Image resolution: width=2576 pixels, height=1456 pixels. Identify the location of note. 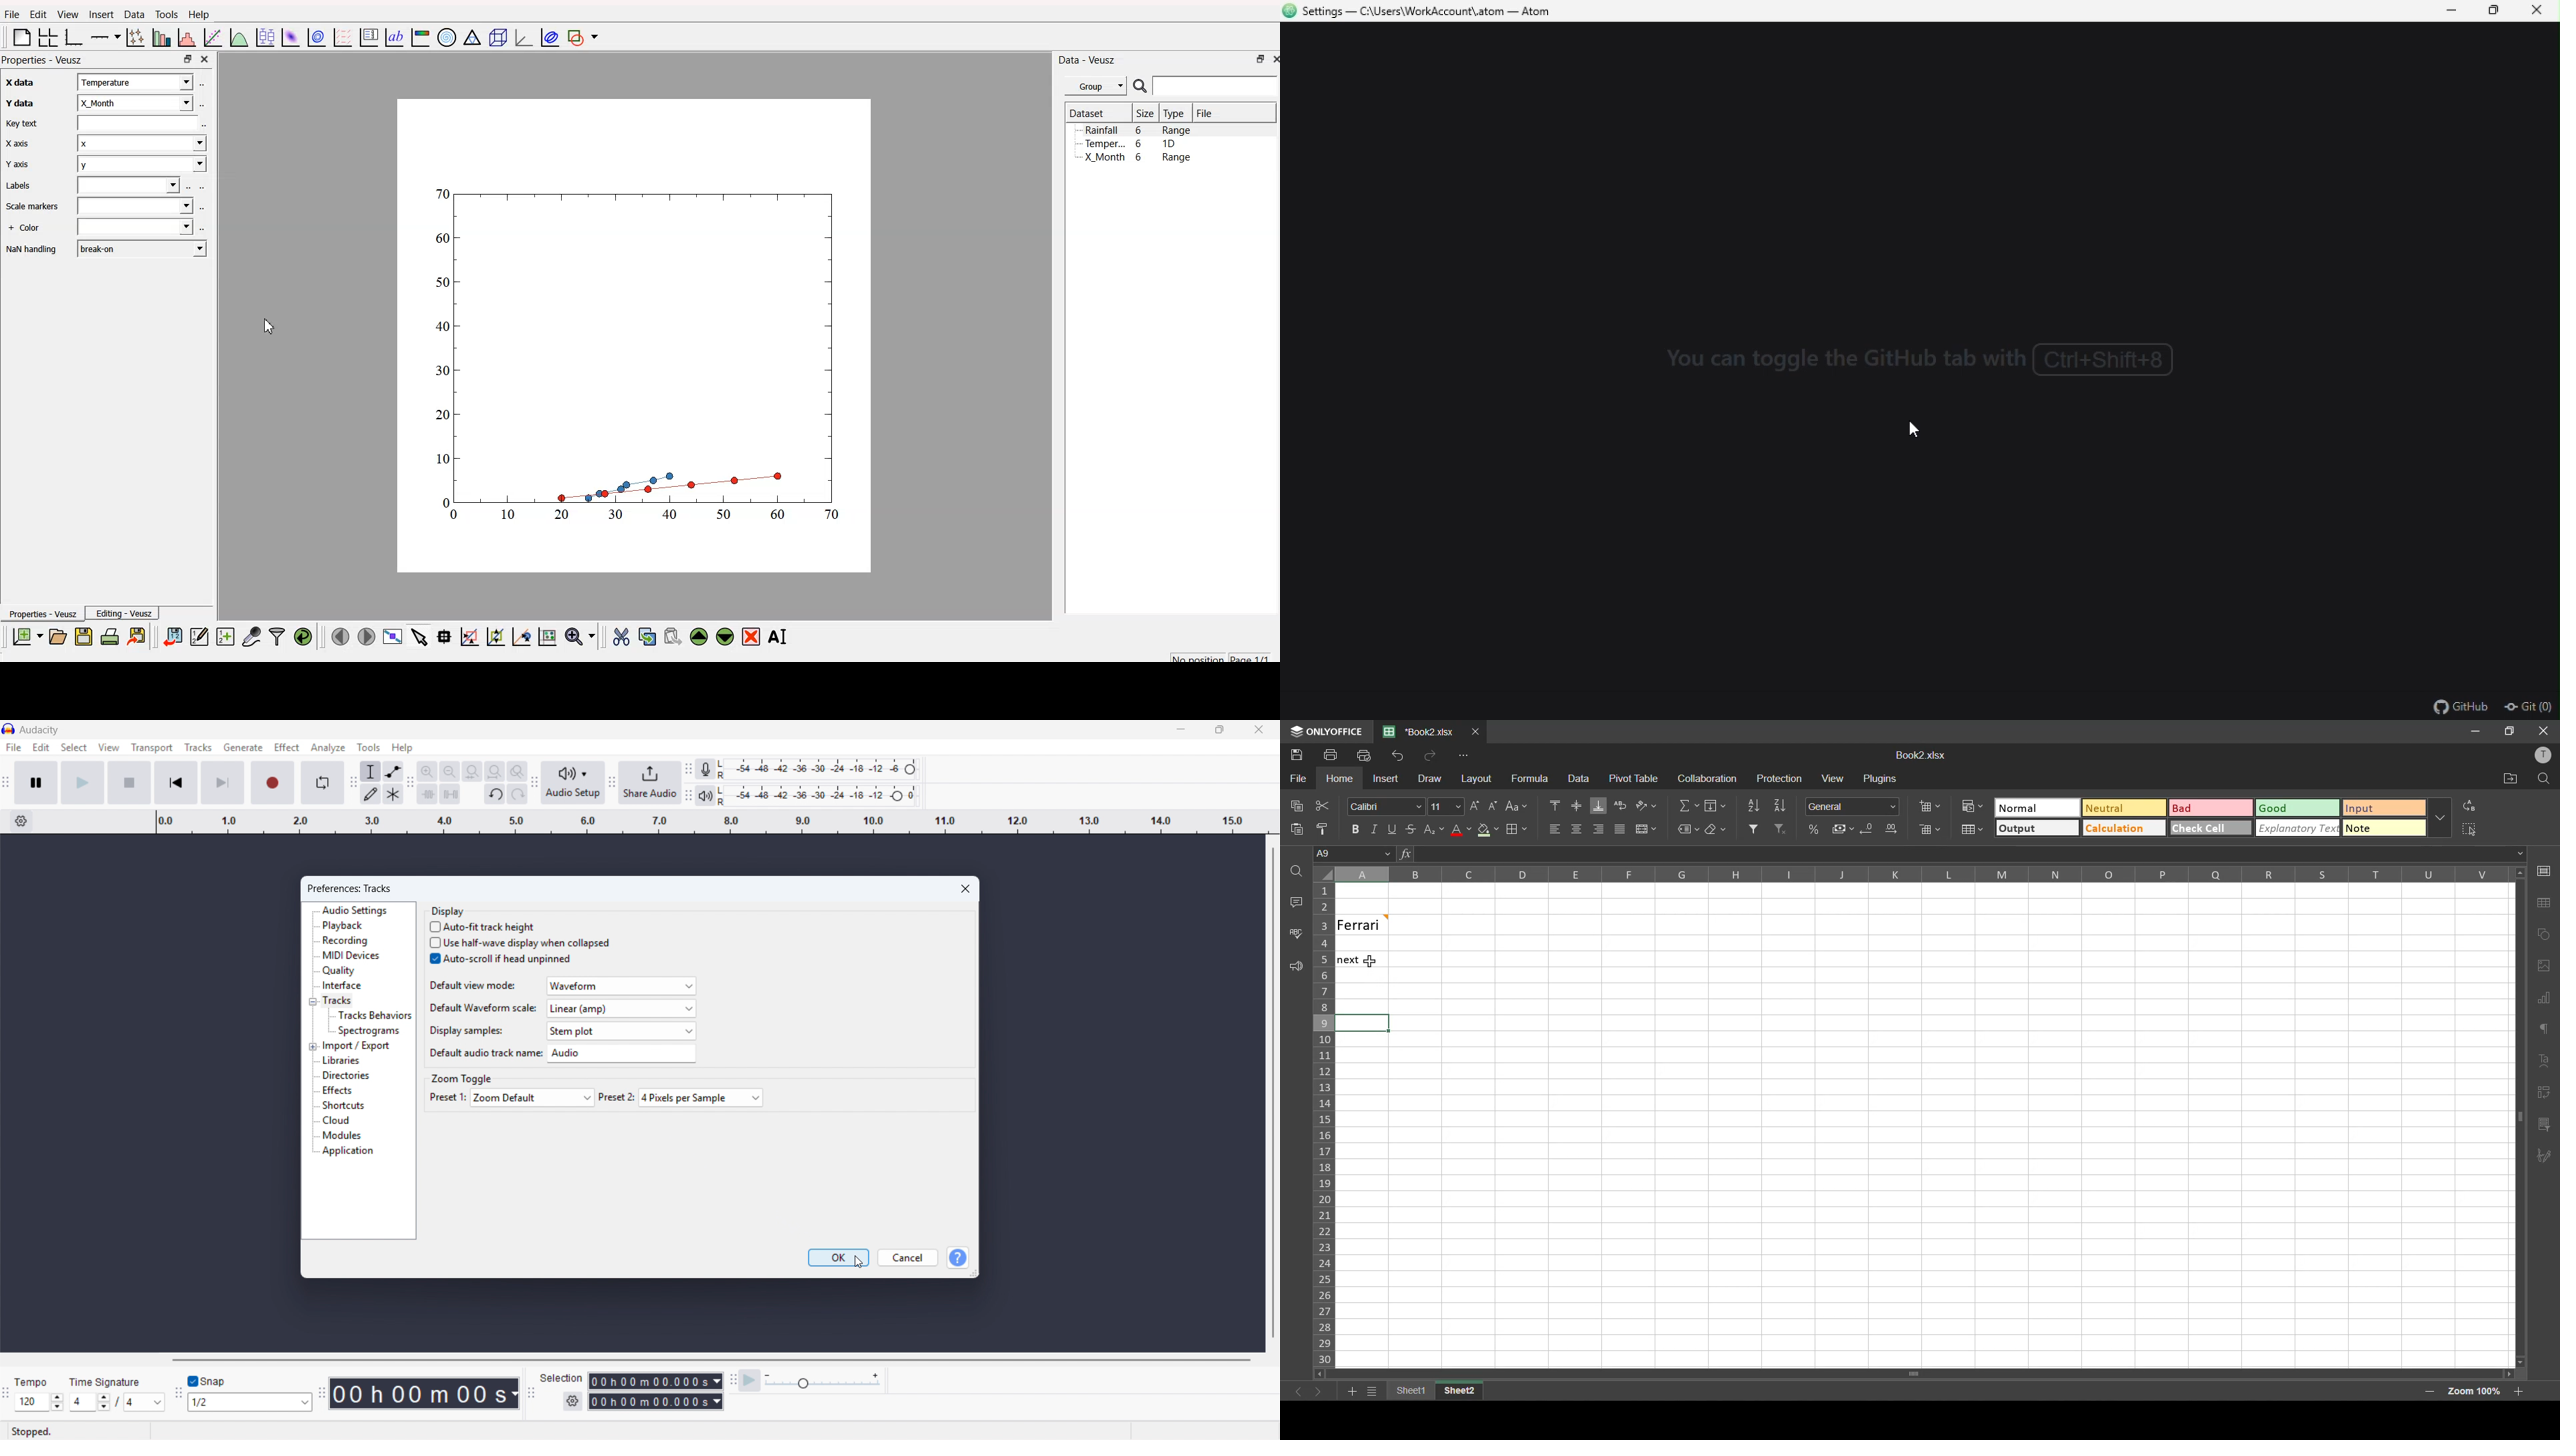
(2376, 830).